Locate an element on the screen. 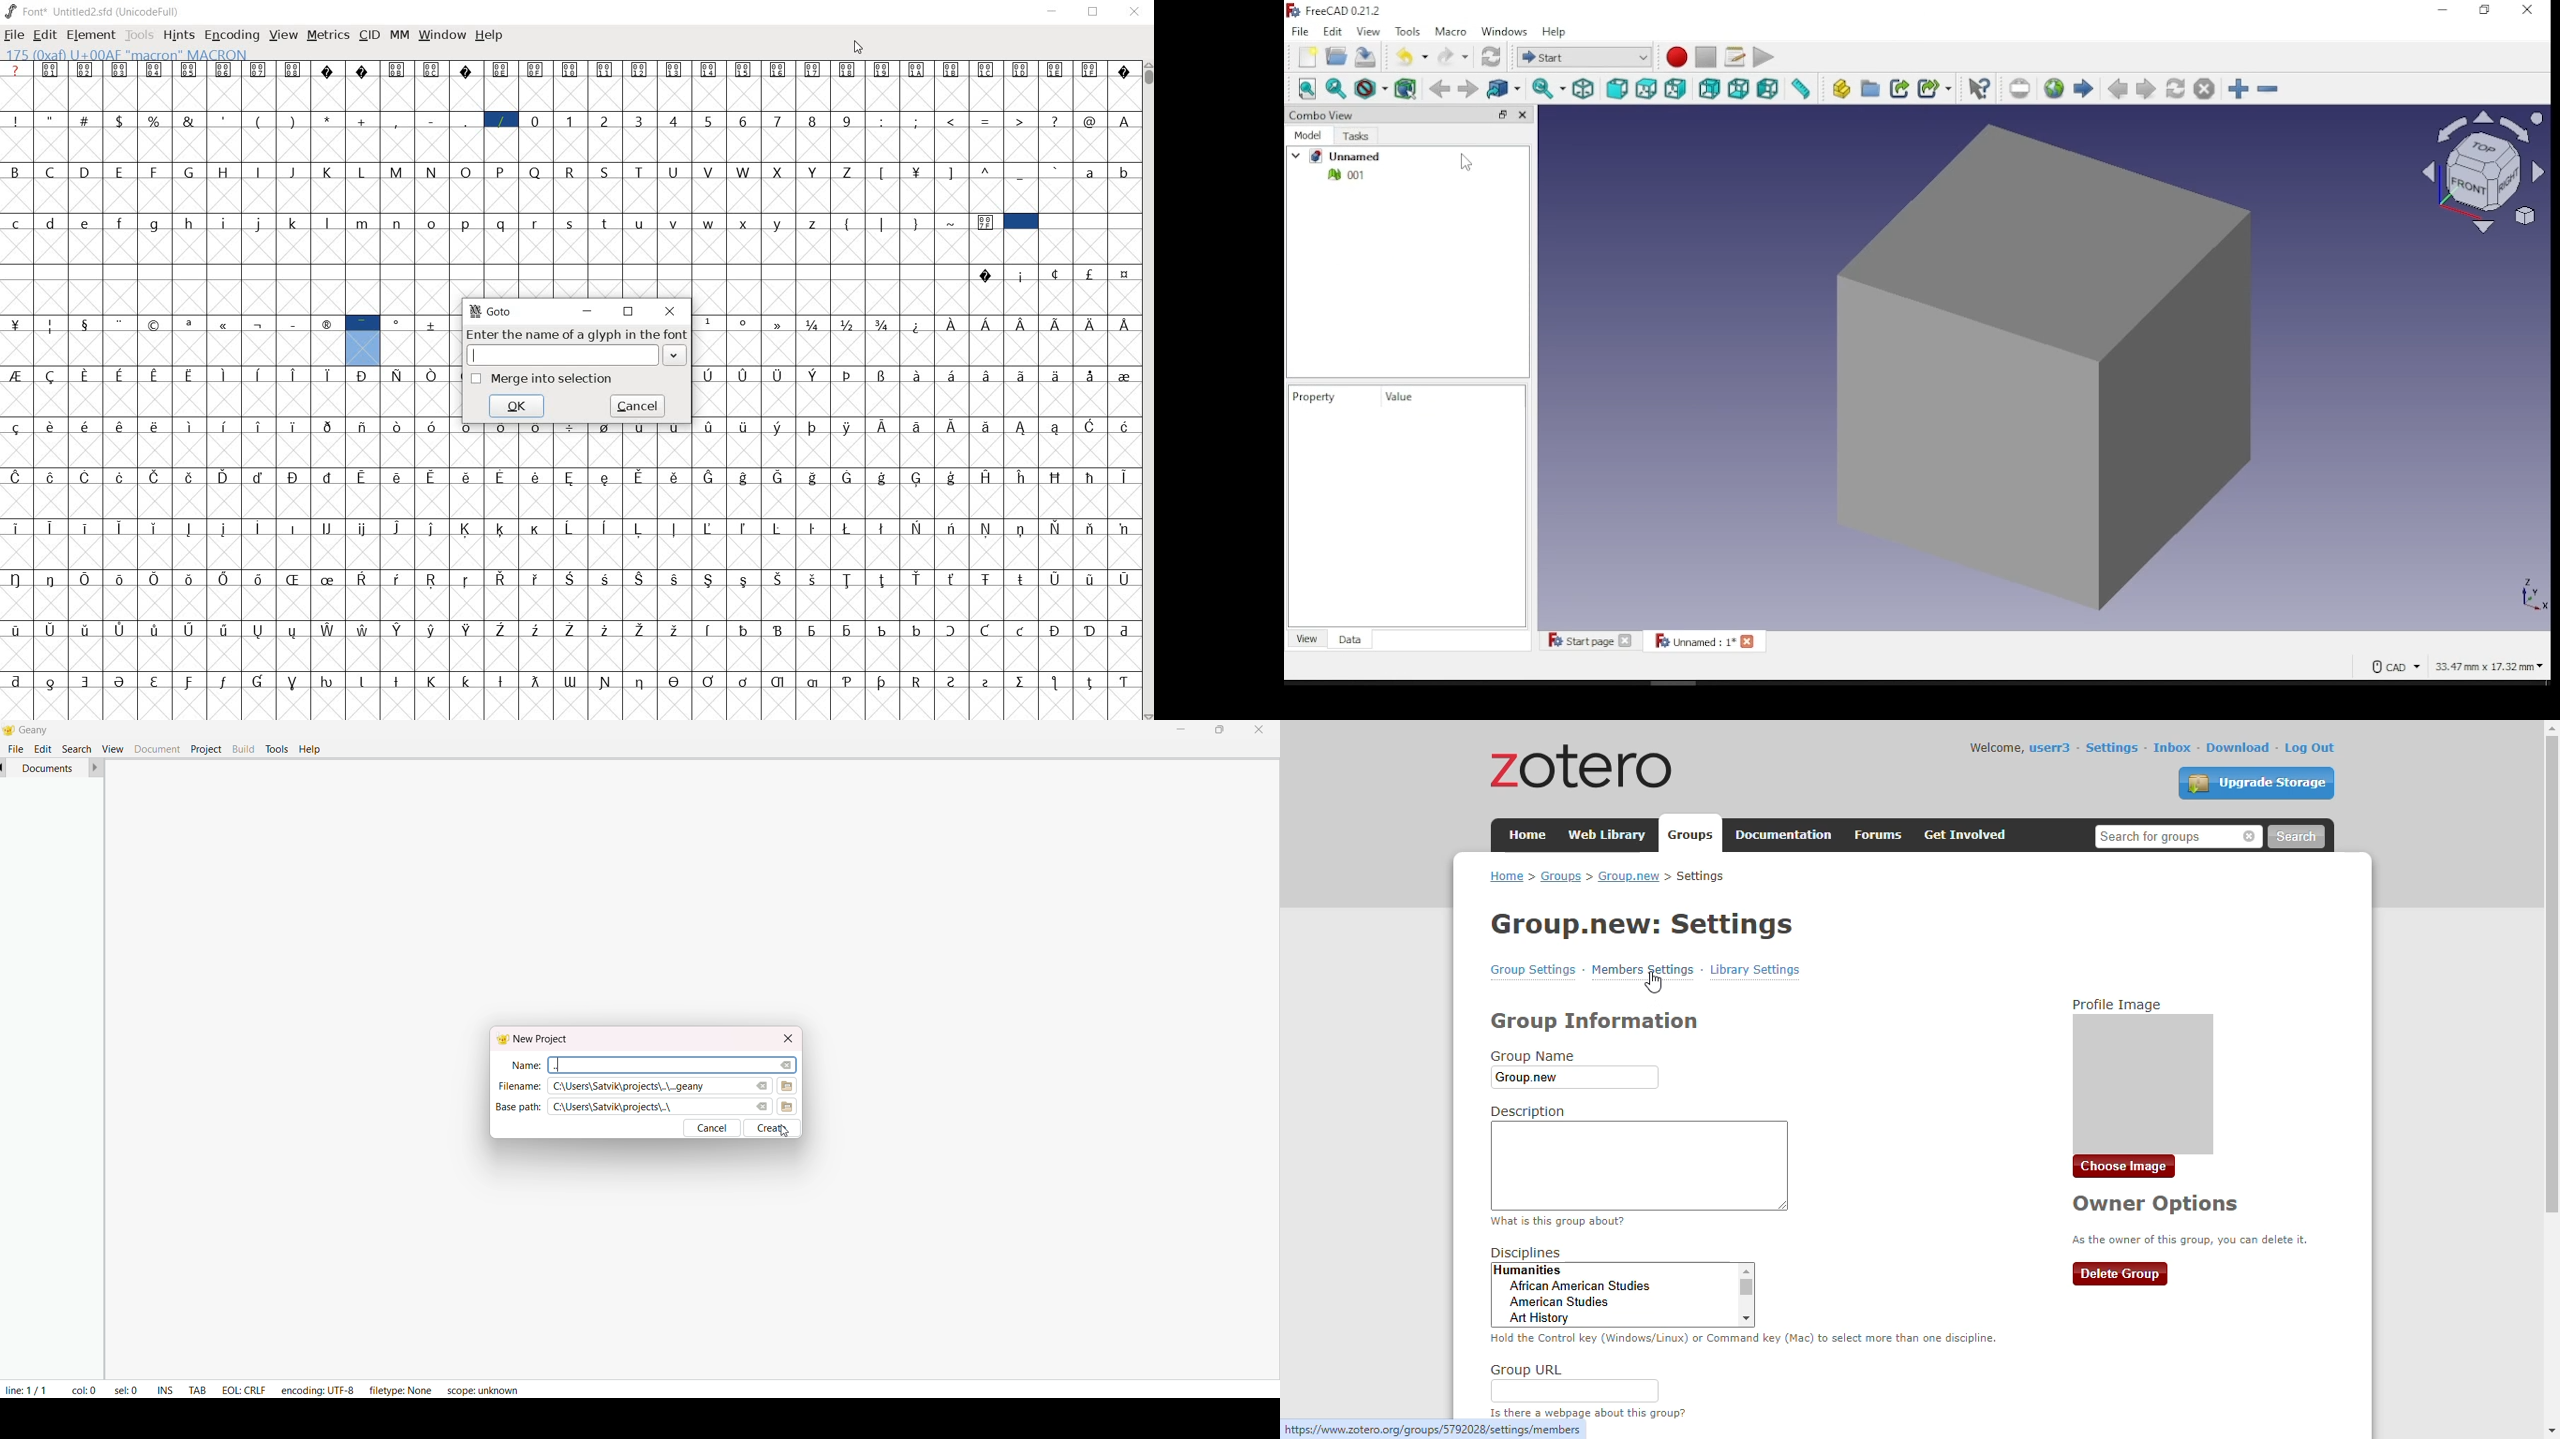 This screenshot has width=2576, height=1456. as the owner of this group, you can delete it. is located at coordinates (2191, 1239).